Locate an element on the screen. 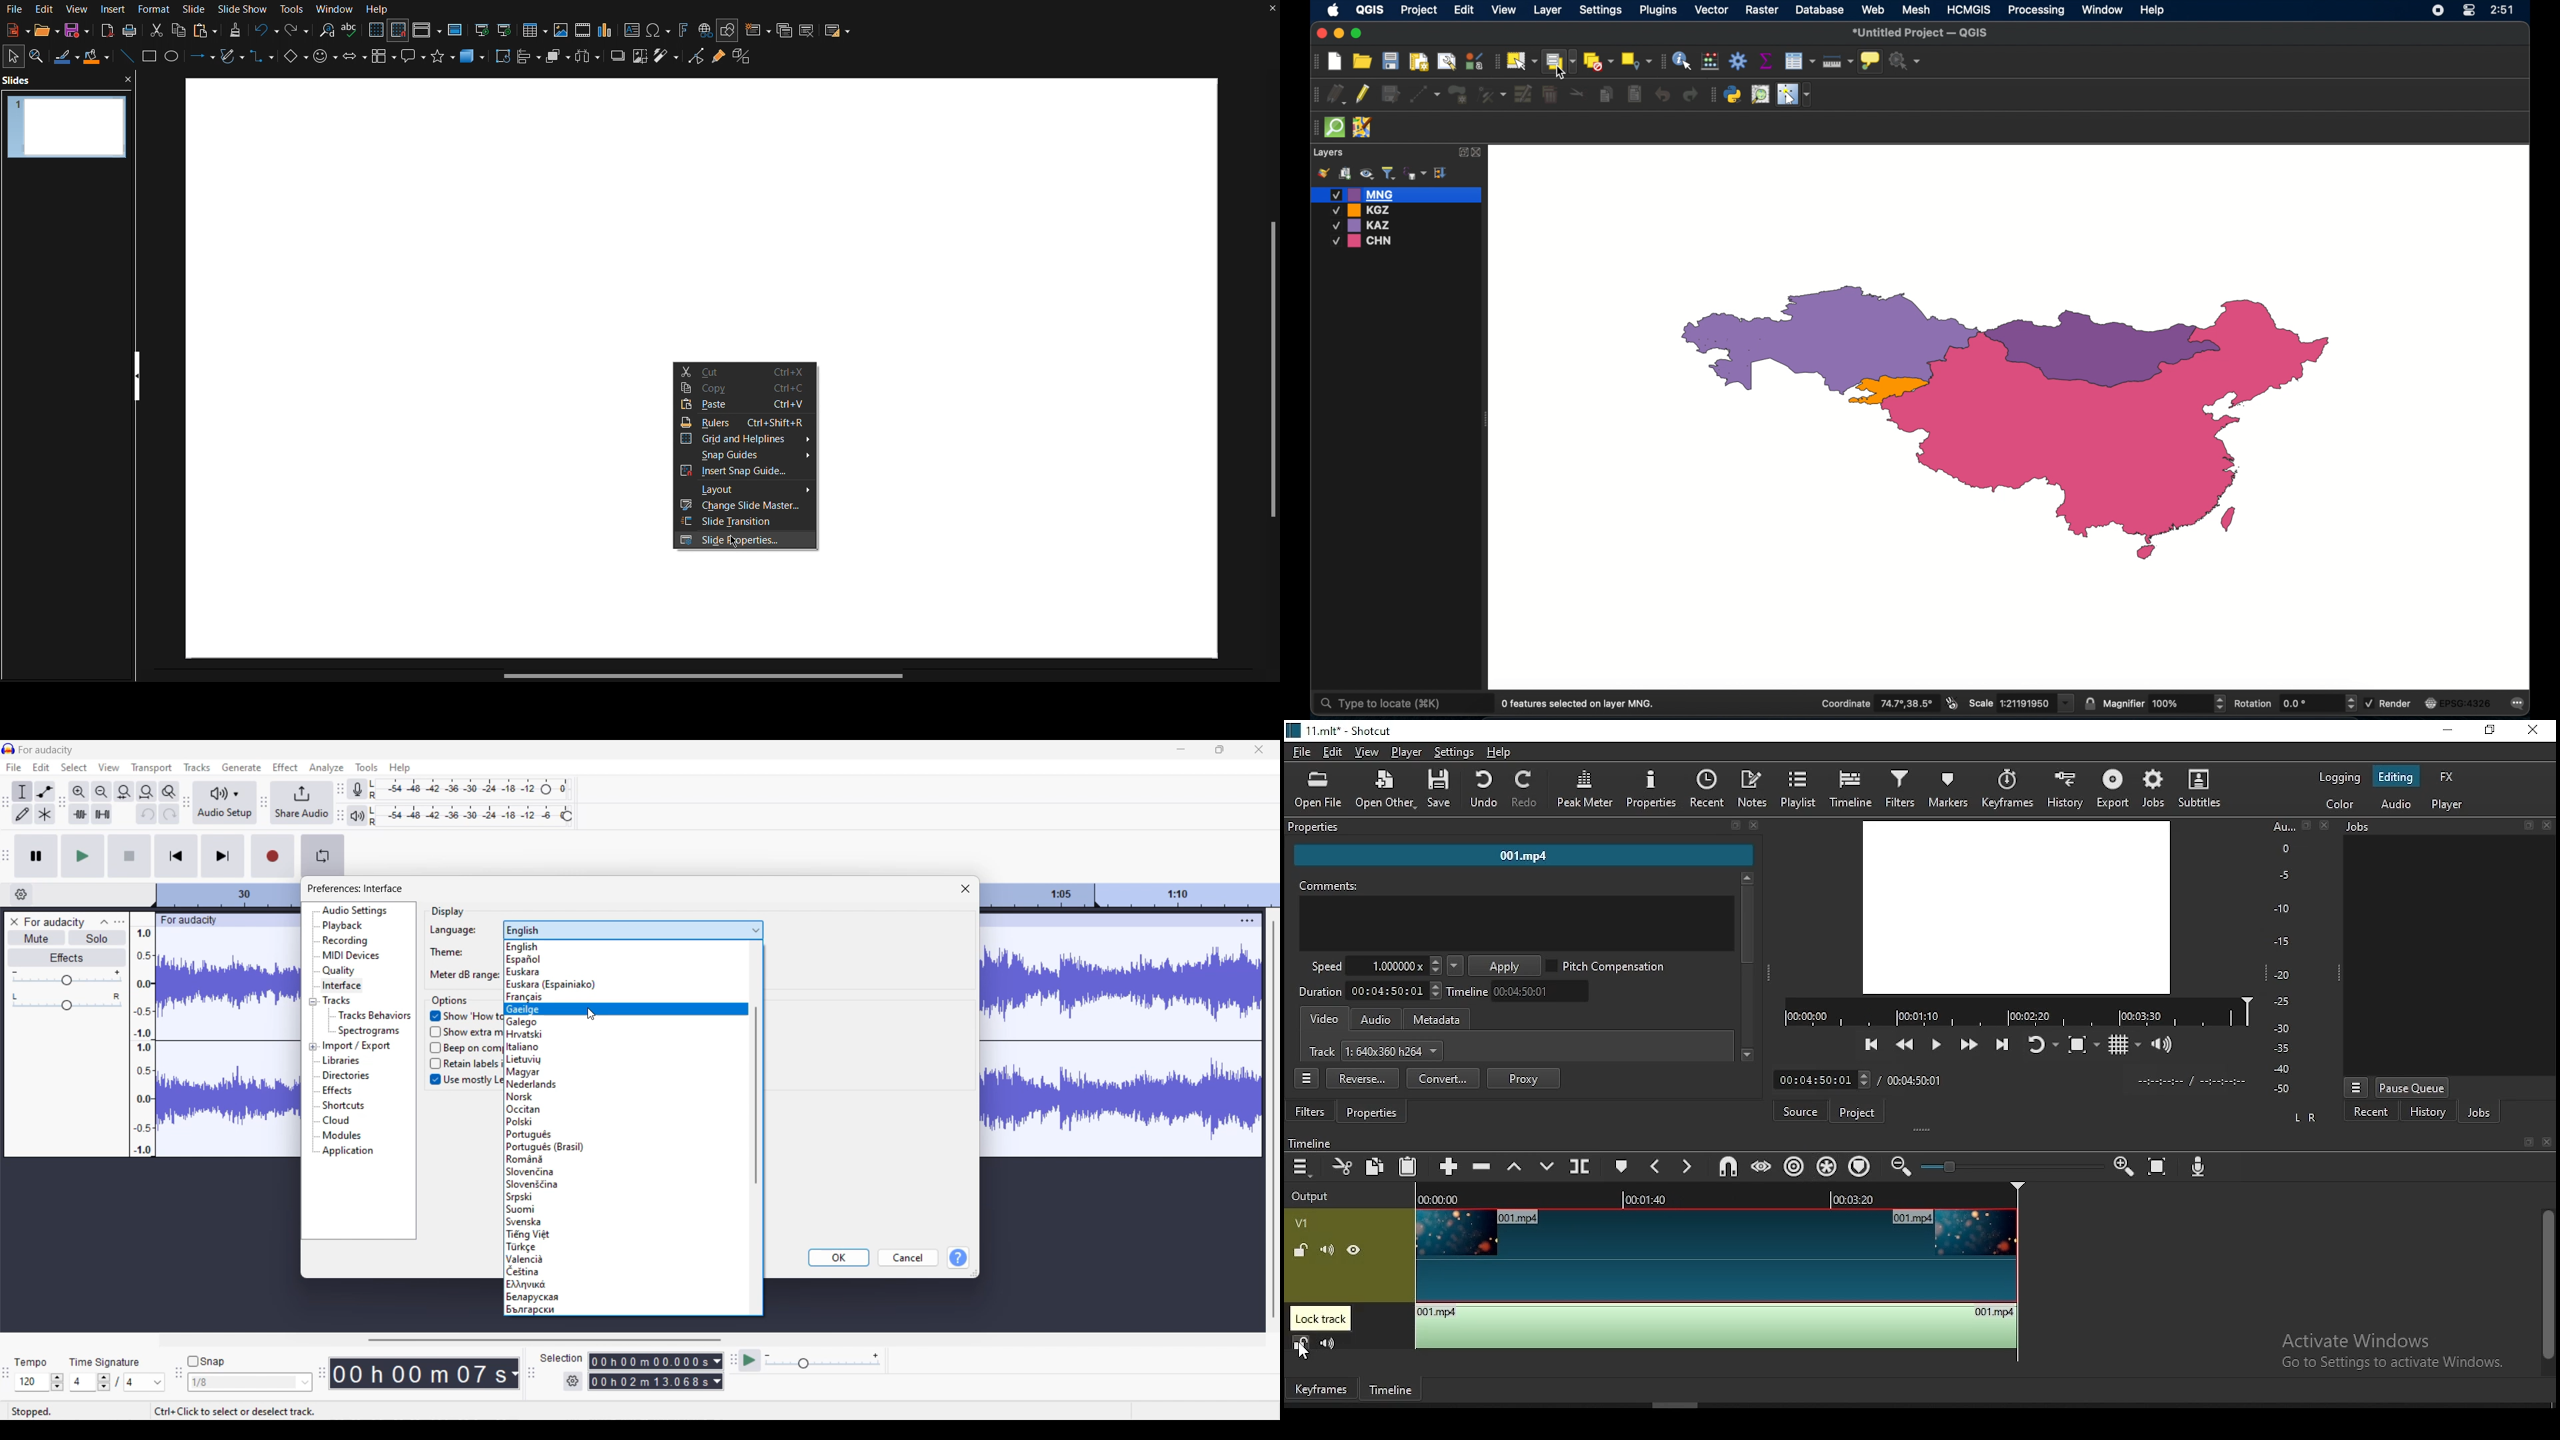  Extrude is located at coordinates (747, 61).